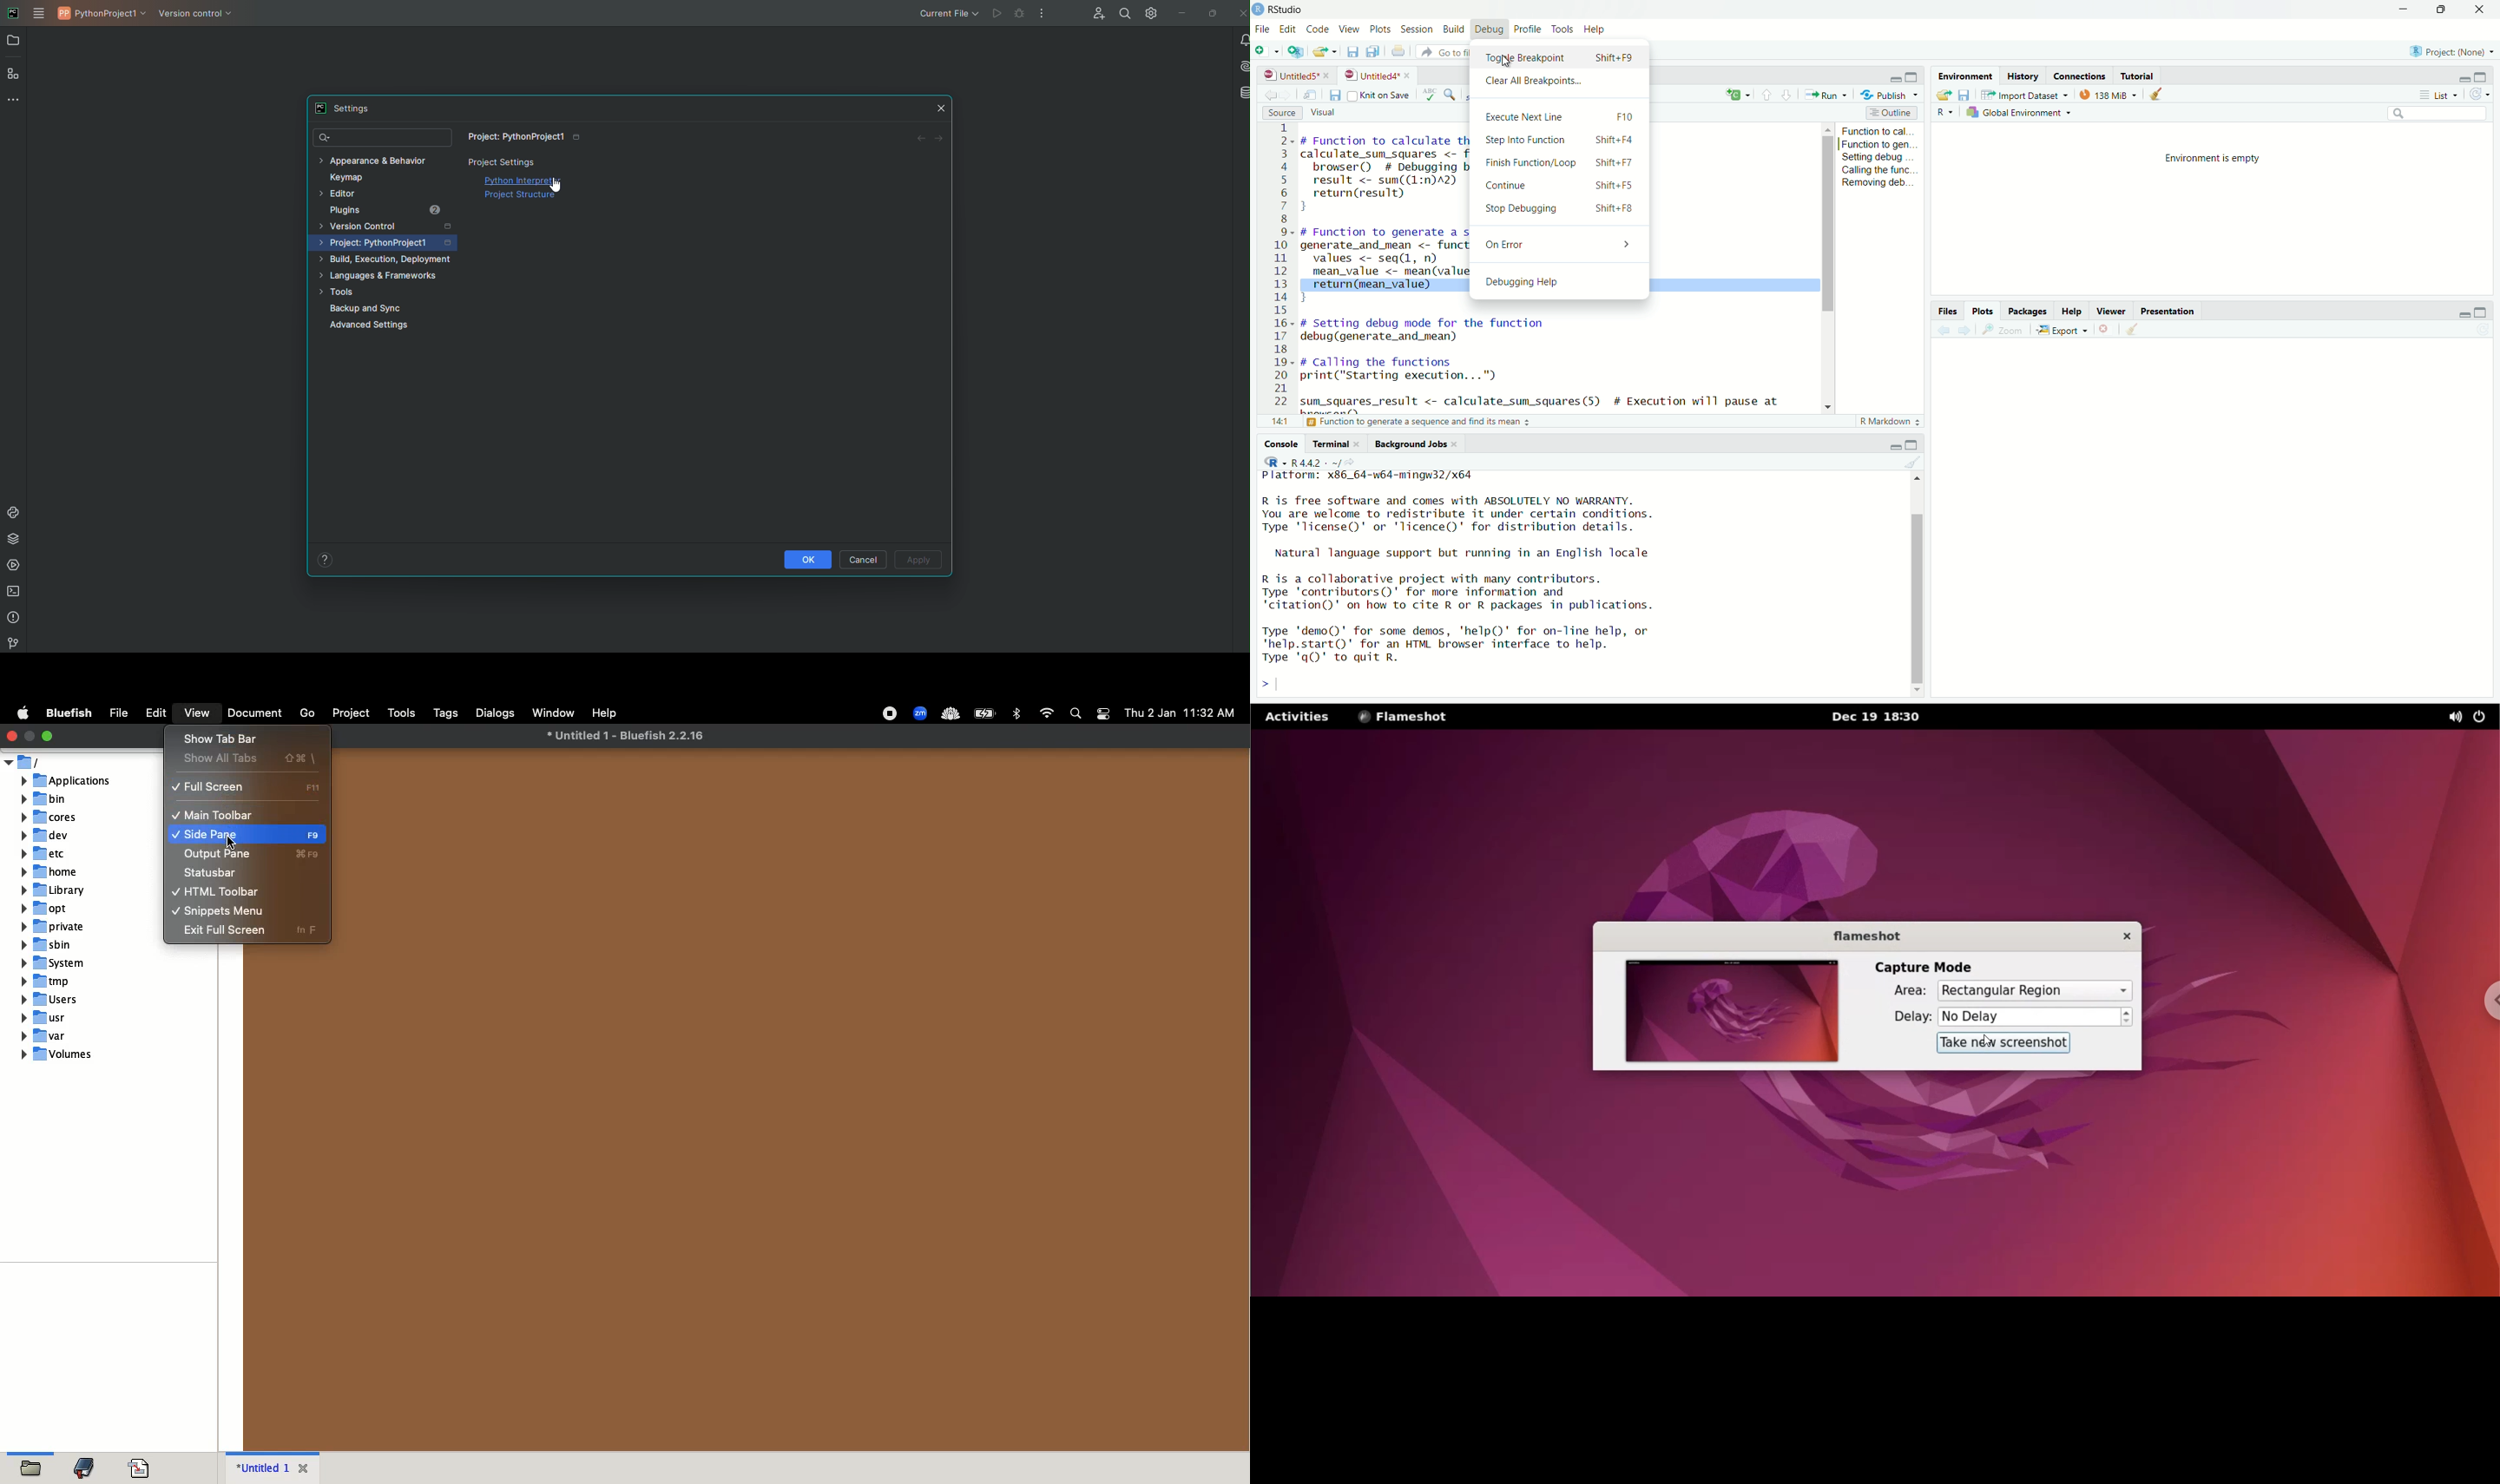 Image resolution: width=2520 pixels, height=1484 pixels. What do you see at coordinates (2437, 114) in the screenshot?
I see `search field` at bounding box center [2437, 114].